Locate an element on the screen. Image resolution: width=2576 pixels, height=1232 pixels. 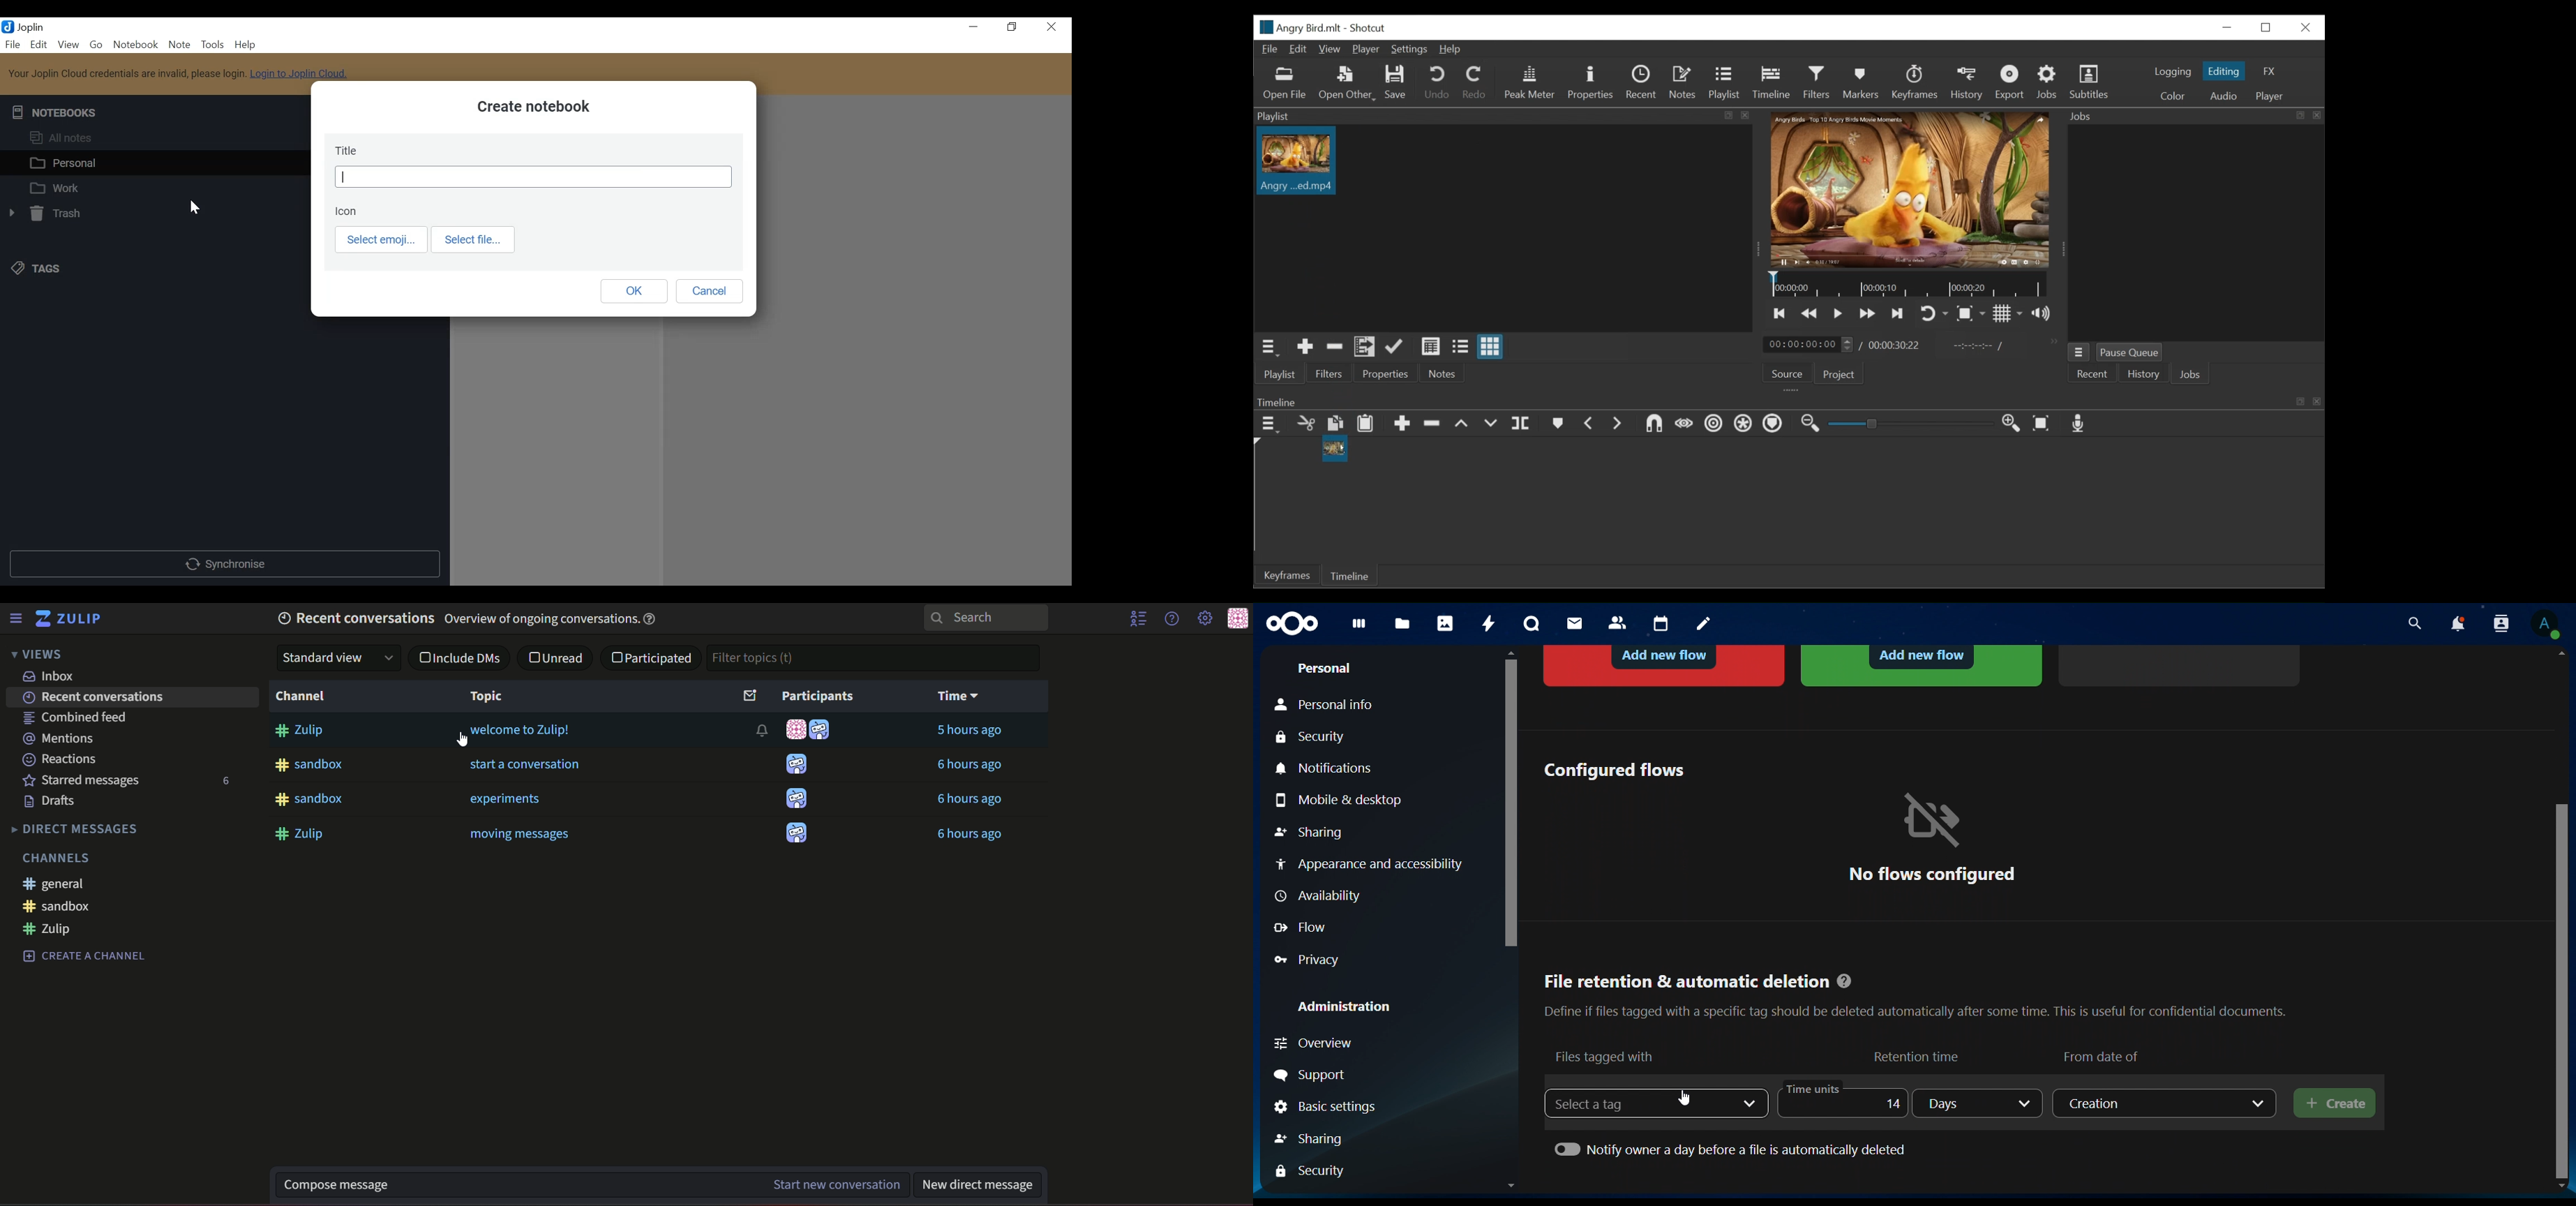
Synchronise is located at coordinates (225, 565).